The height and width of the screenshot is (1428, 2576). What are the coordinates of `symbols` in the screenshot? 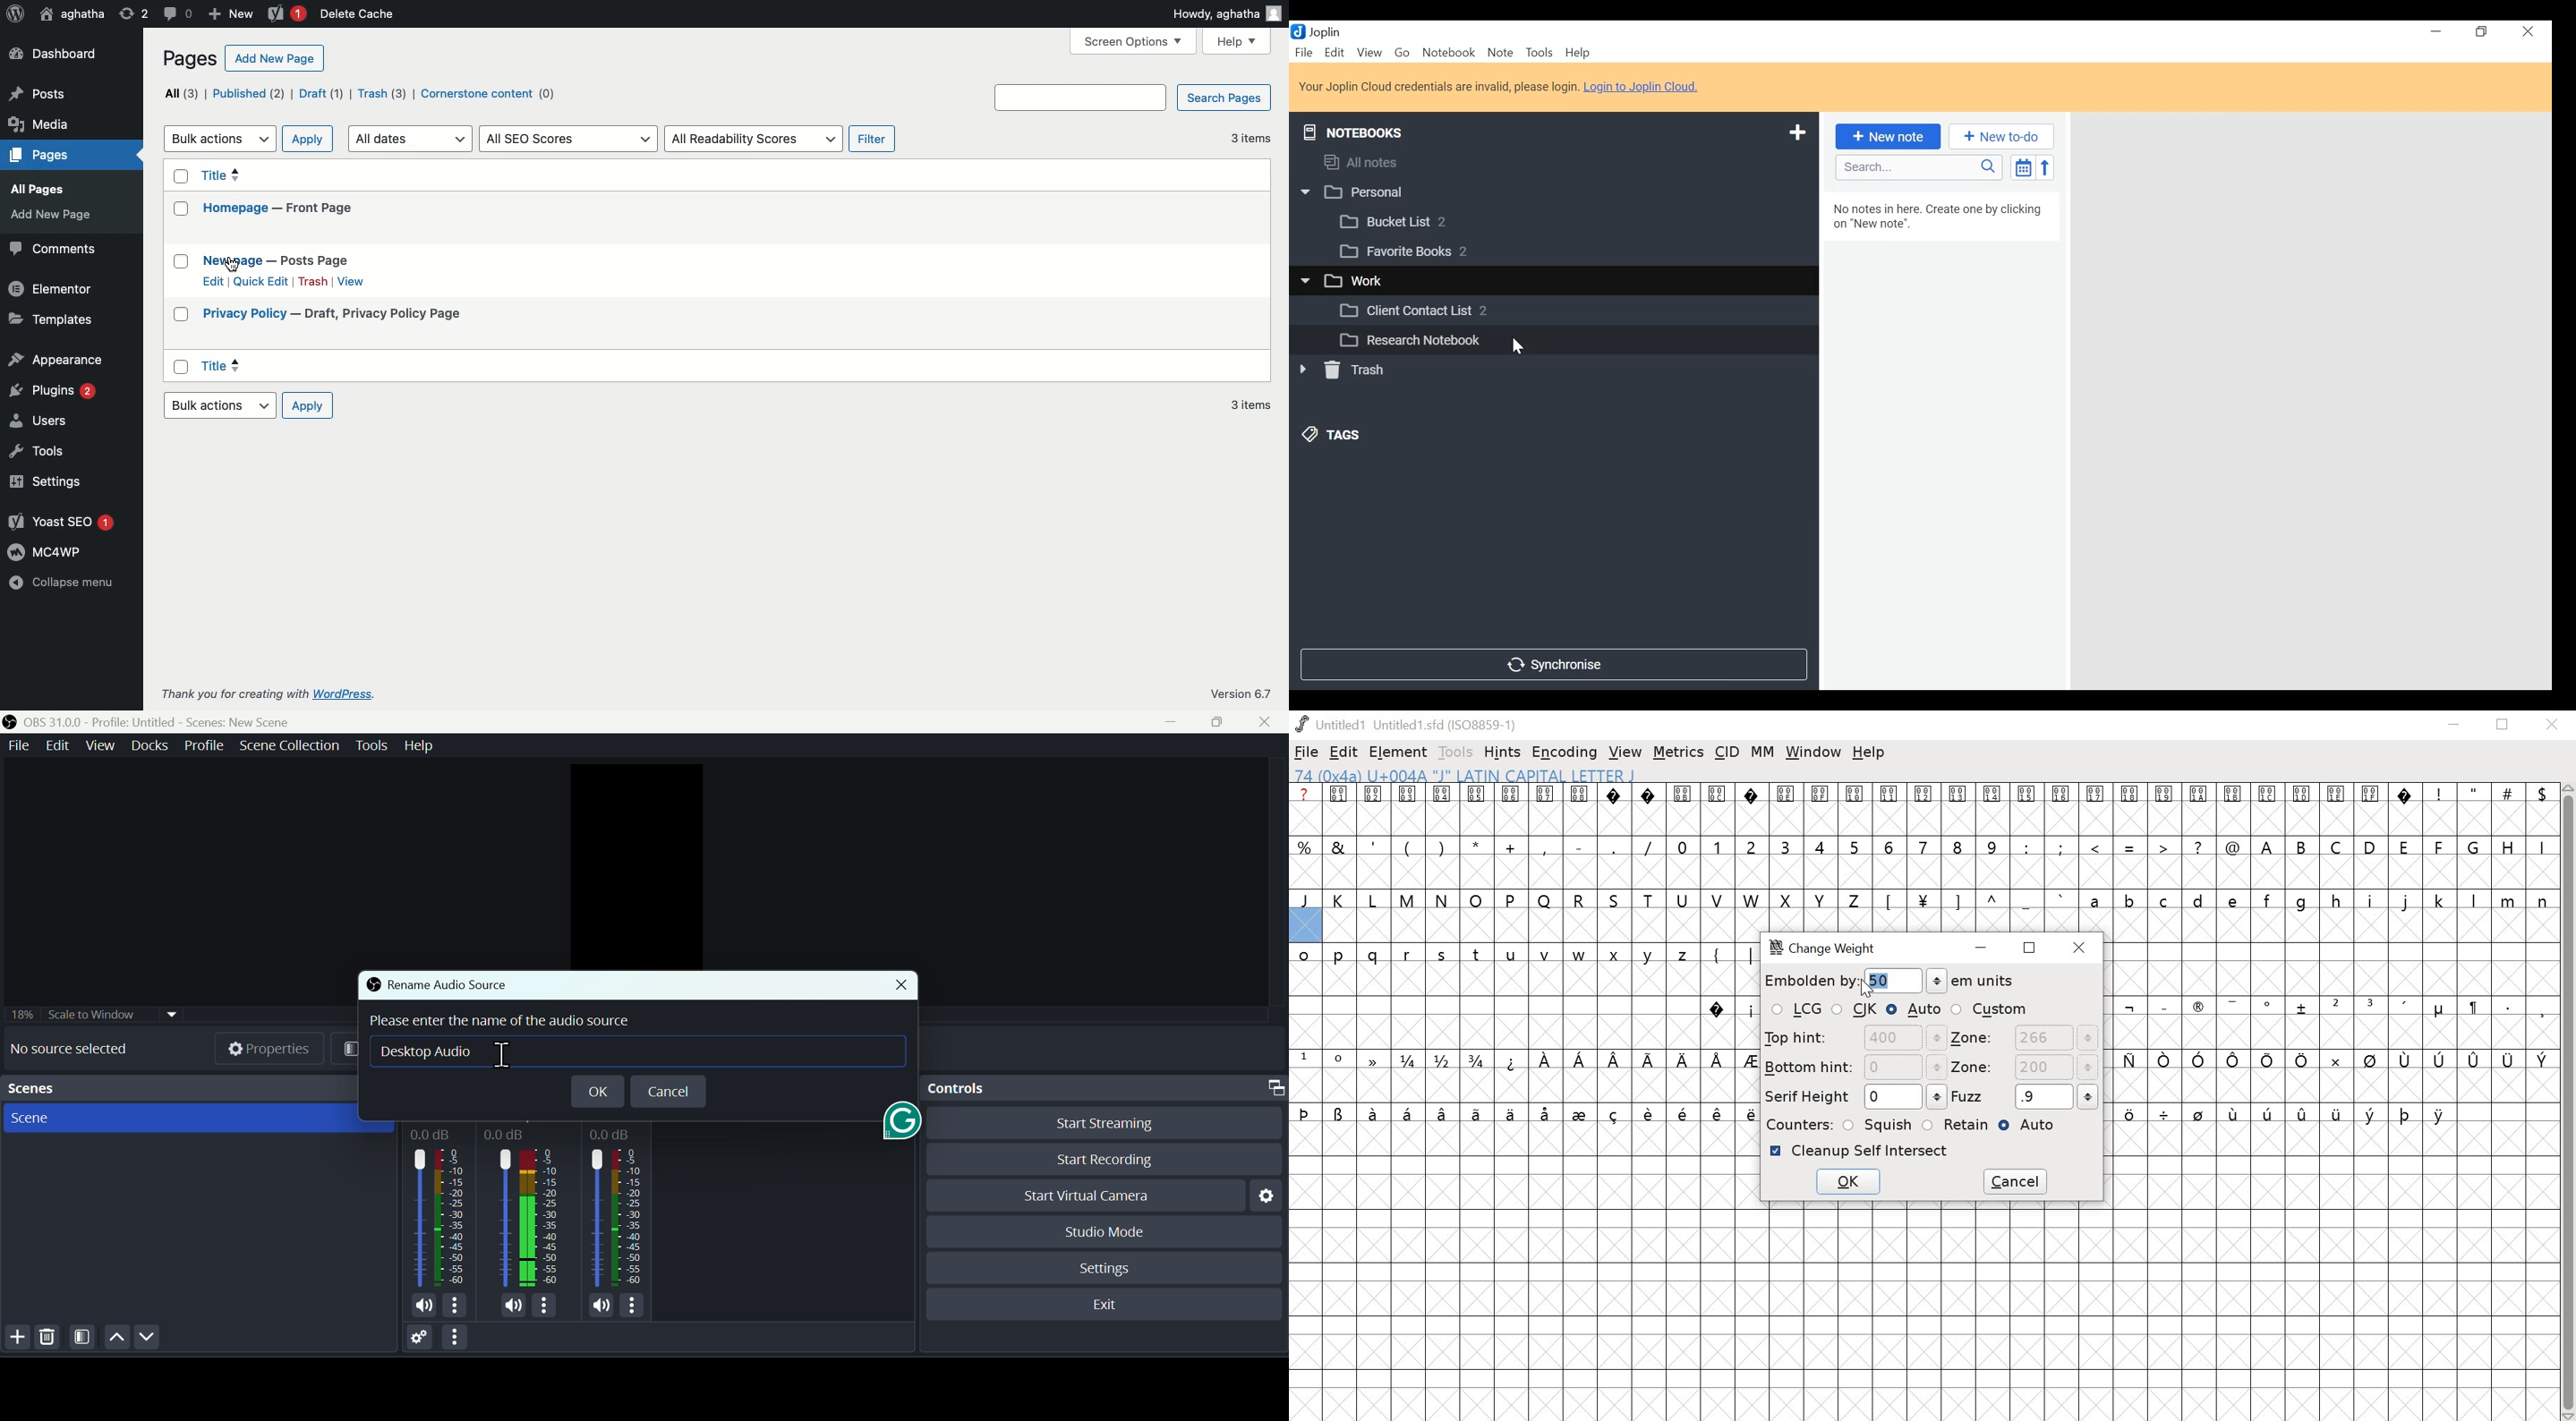 It's located at (1730, 1009).